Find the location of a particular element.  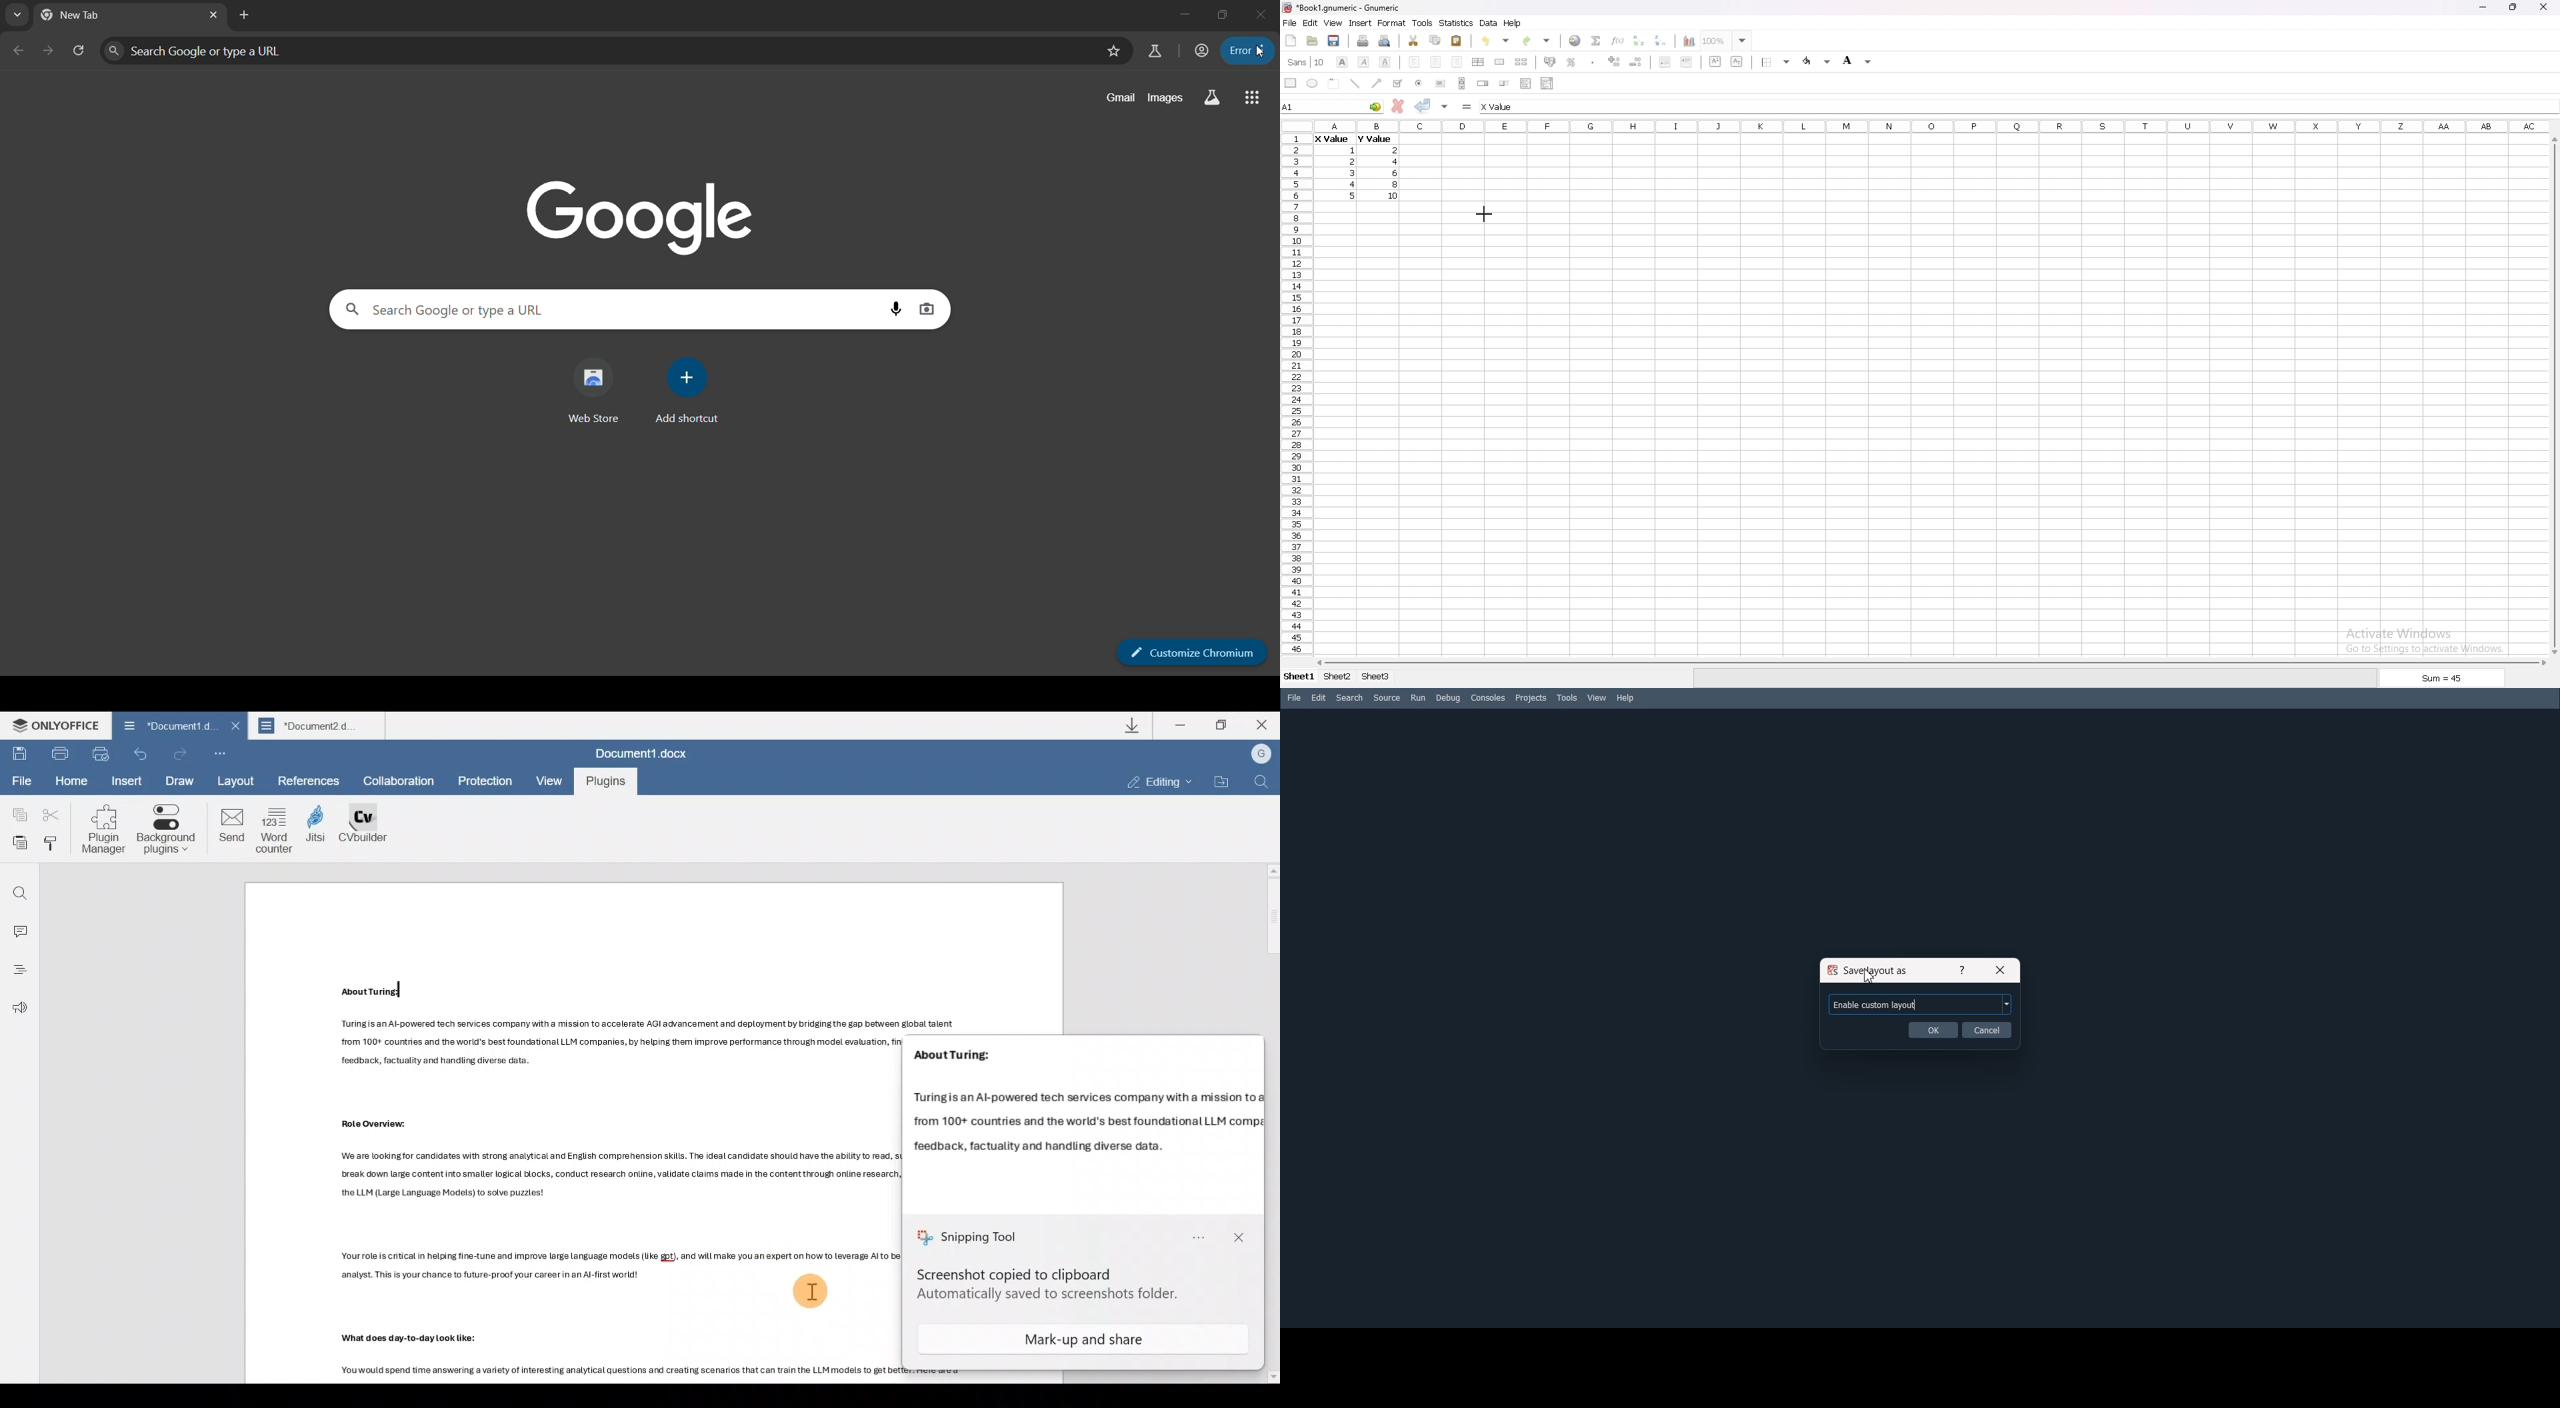

Headings is located at coordinates (18, 973).